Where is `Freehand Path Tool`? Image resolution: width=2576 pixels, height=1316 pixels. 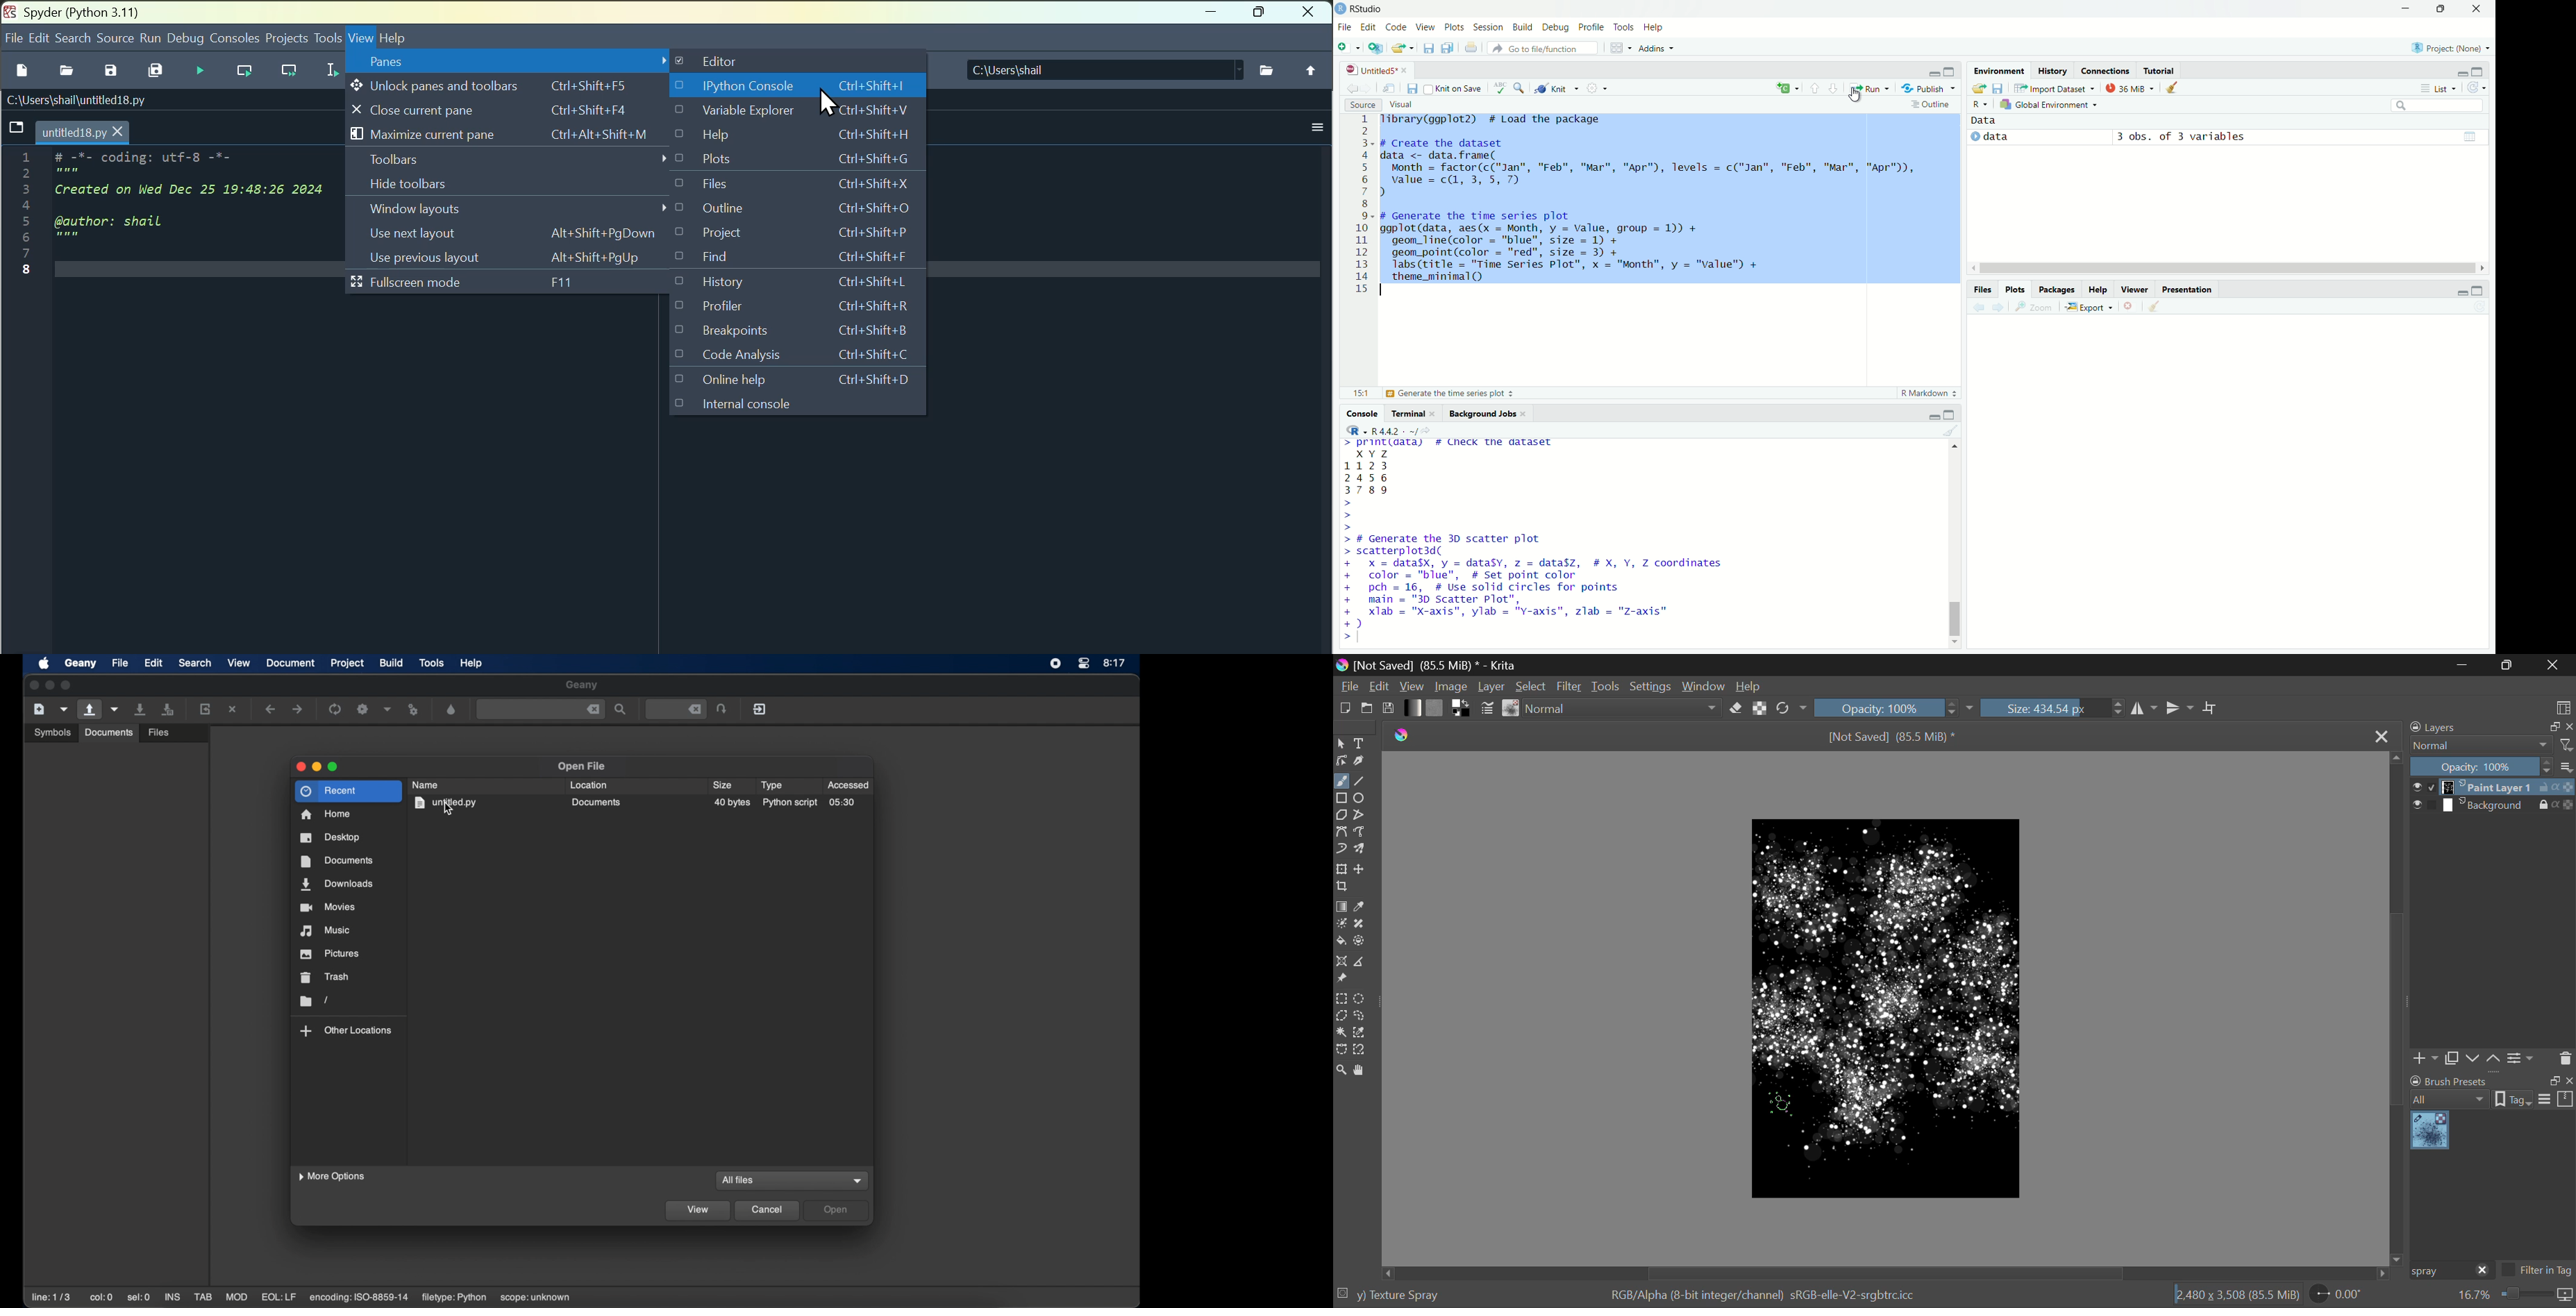
Freehand Path Tool is located at coordinates (1360, 831).